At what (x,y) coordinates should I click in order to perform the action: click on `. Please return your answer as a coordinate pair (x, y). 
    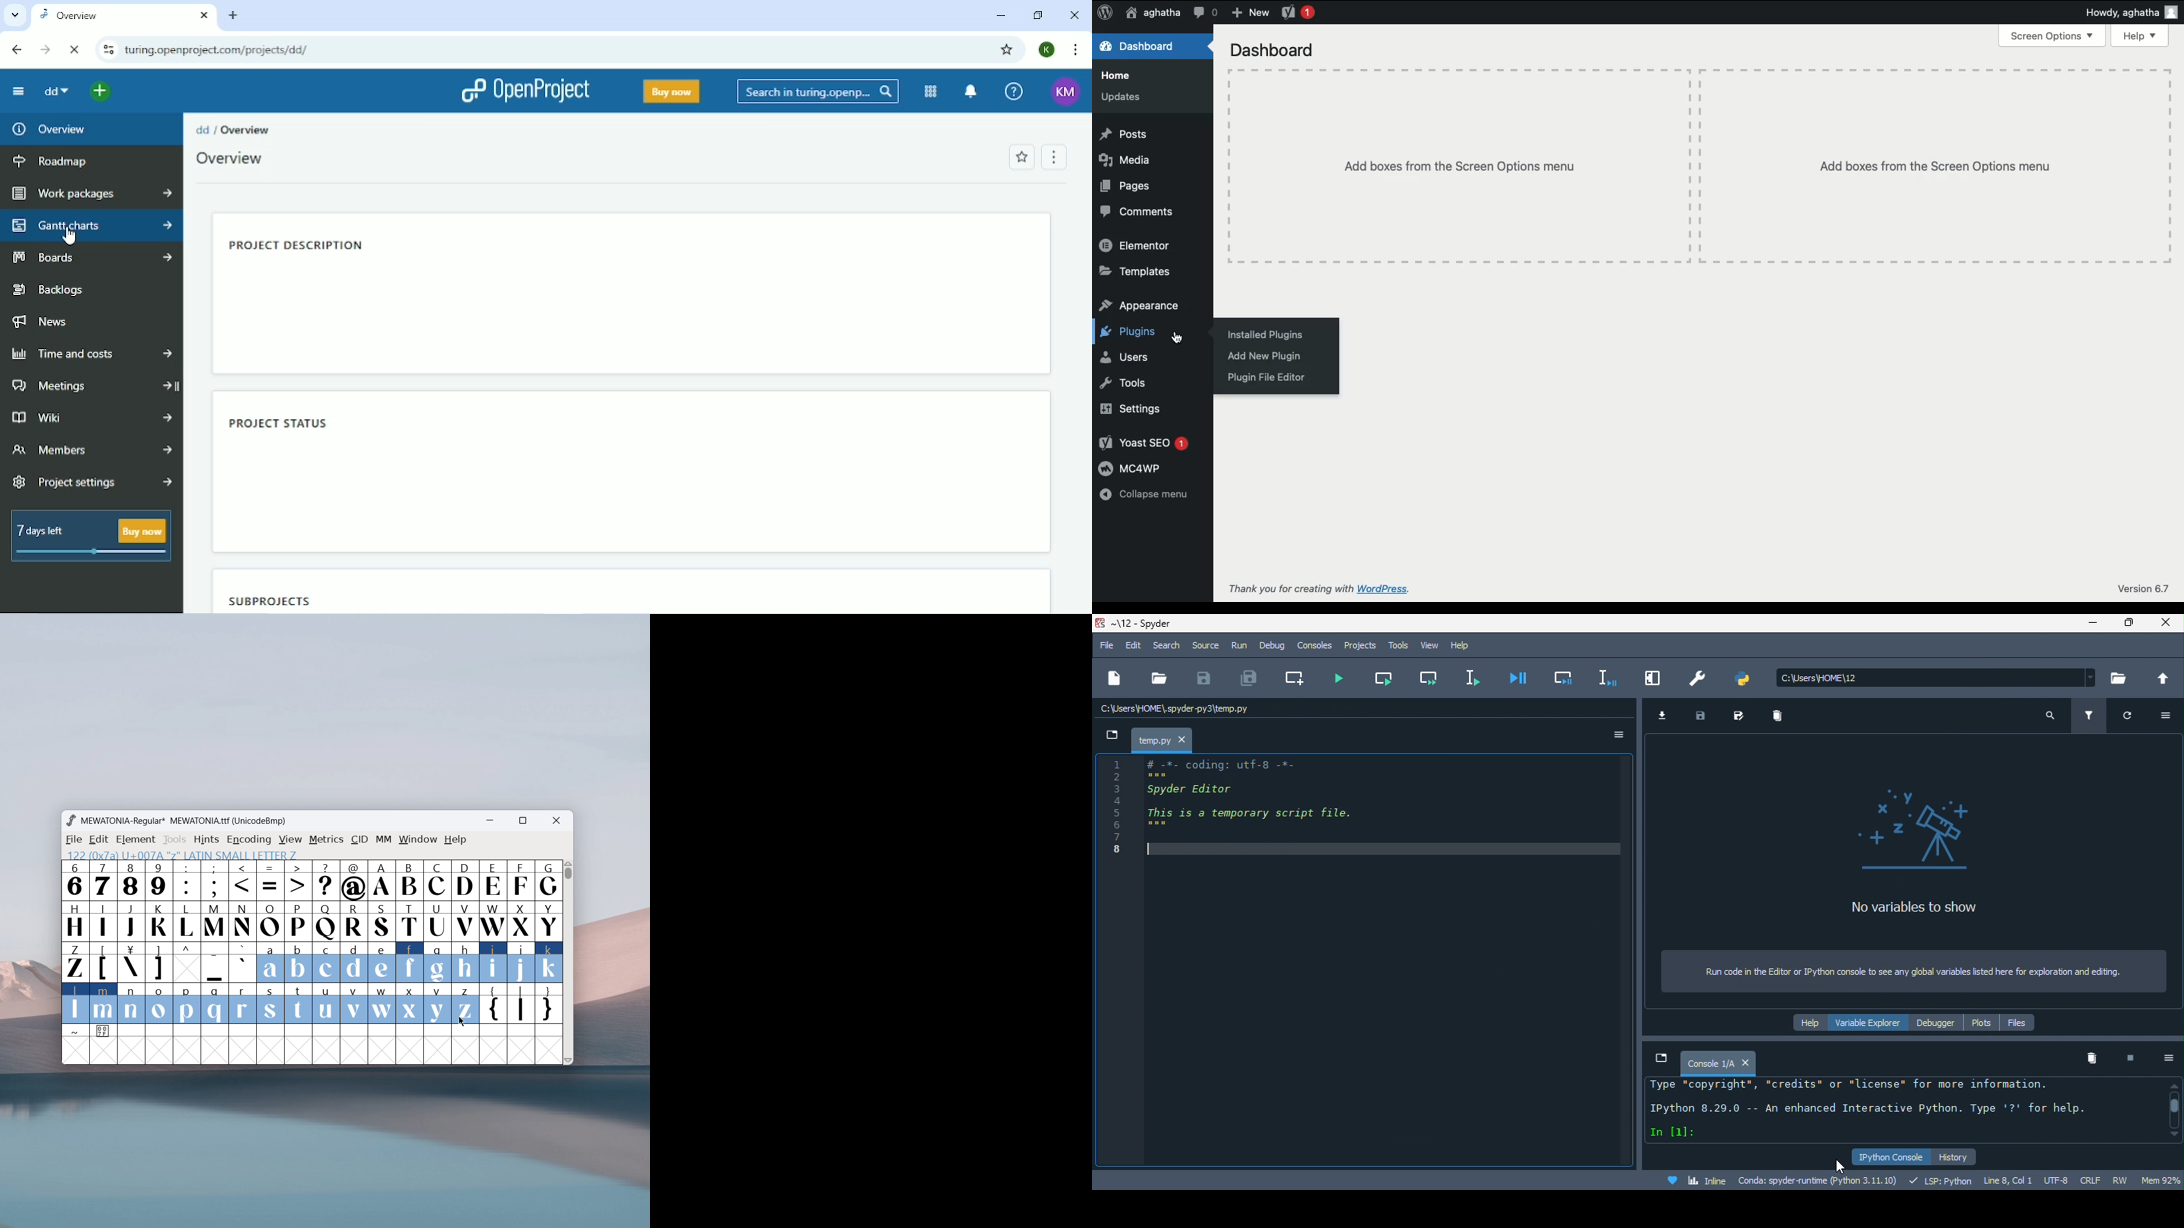
    Looking at the image, I should click on (242, 963).